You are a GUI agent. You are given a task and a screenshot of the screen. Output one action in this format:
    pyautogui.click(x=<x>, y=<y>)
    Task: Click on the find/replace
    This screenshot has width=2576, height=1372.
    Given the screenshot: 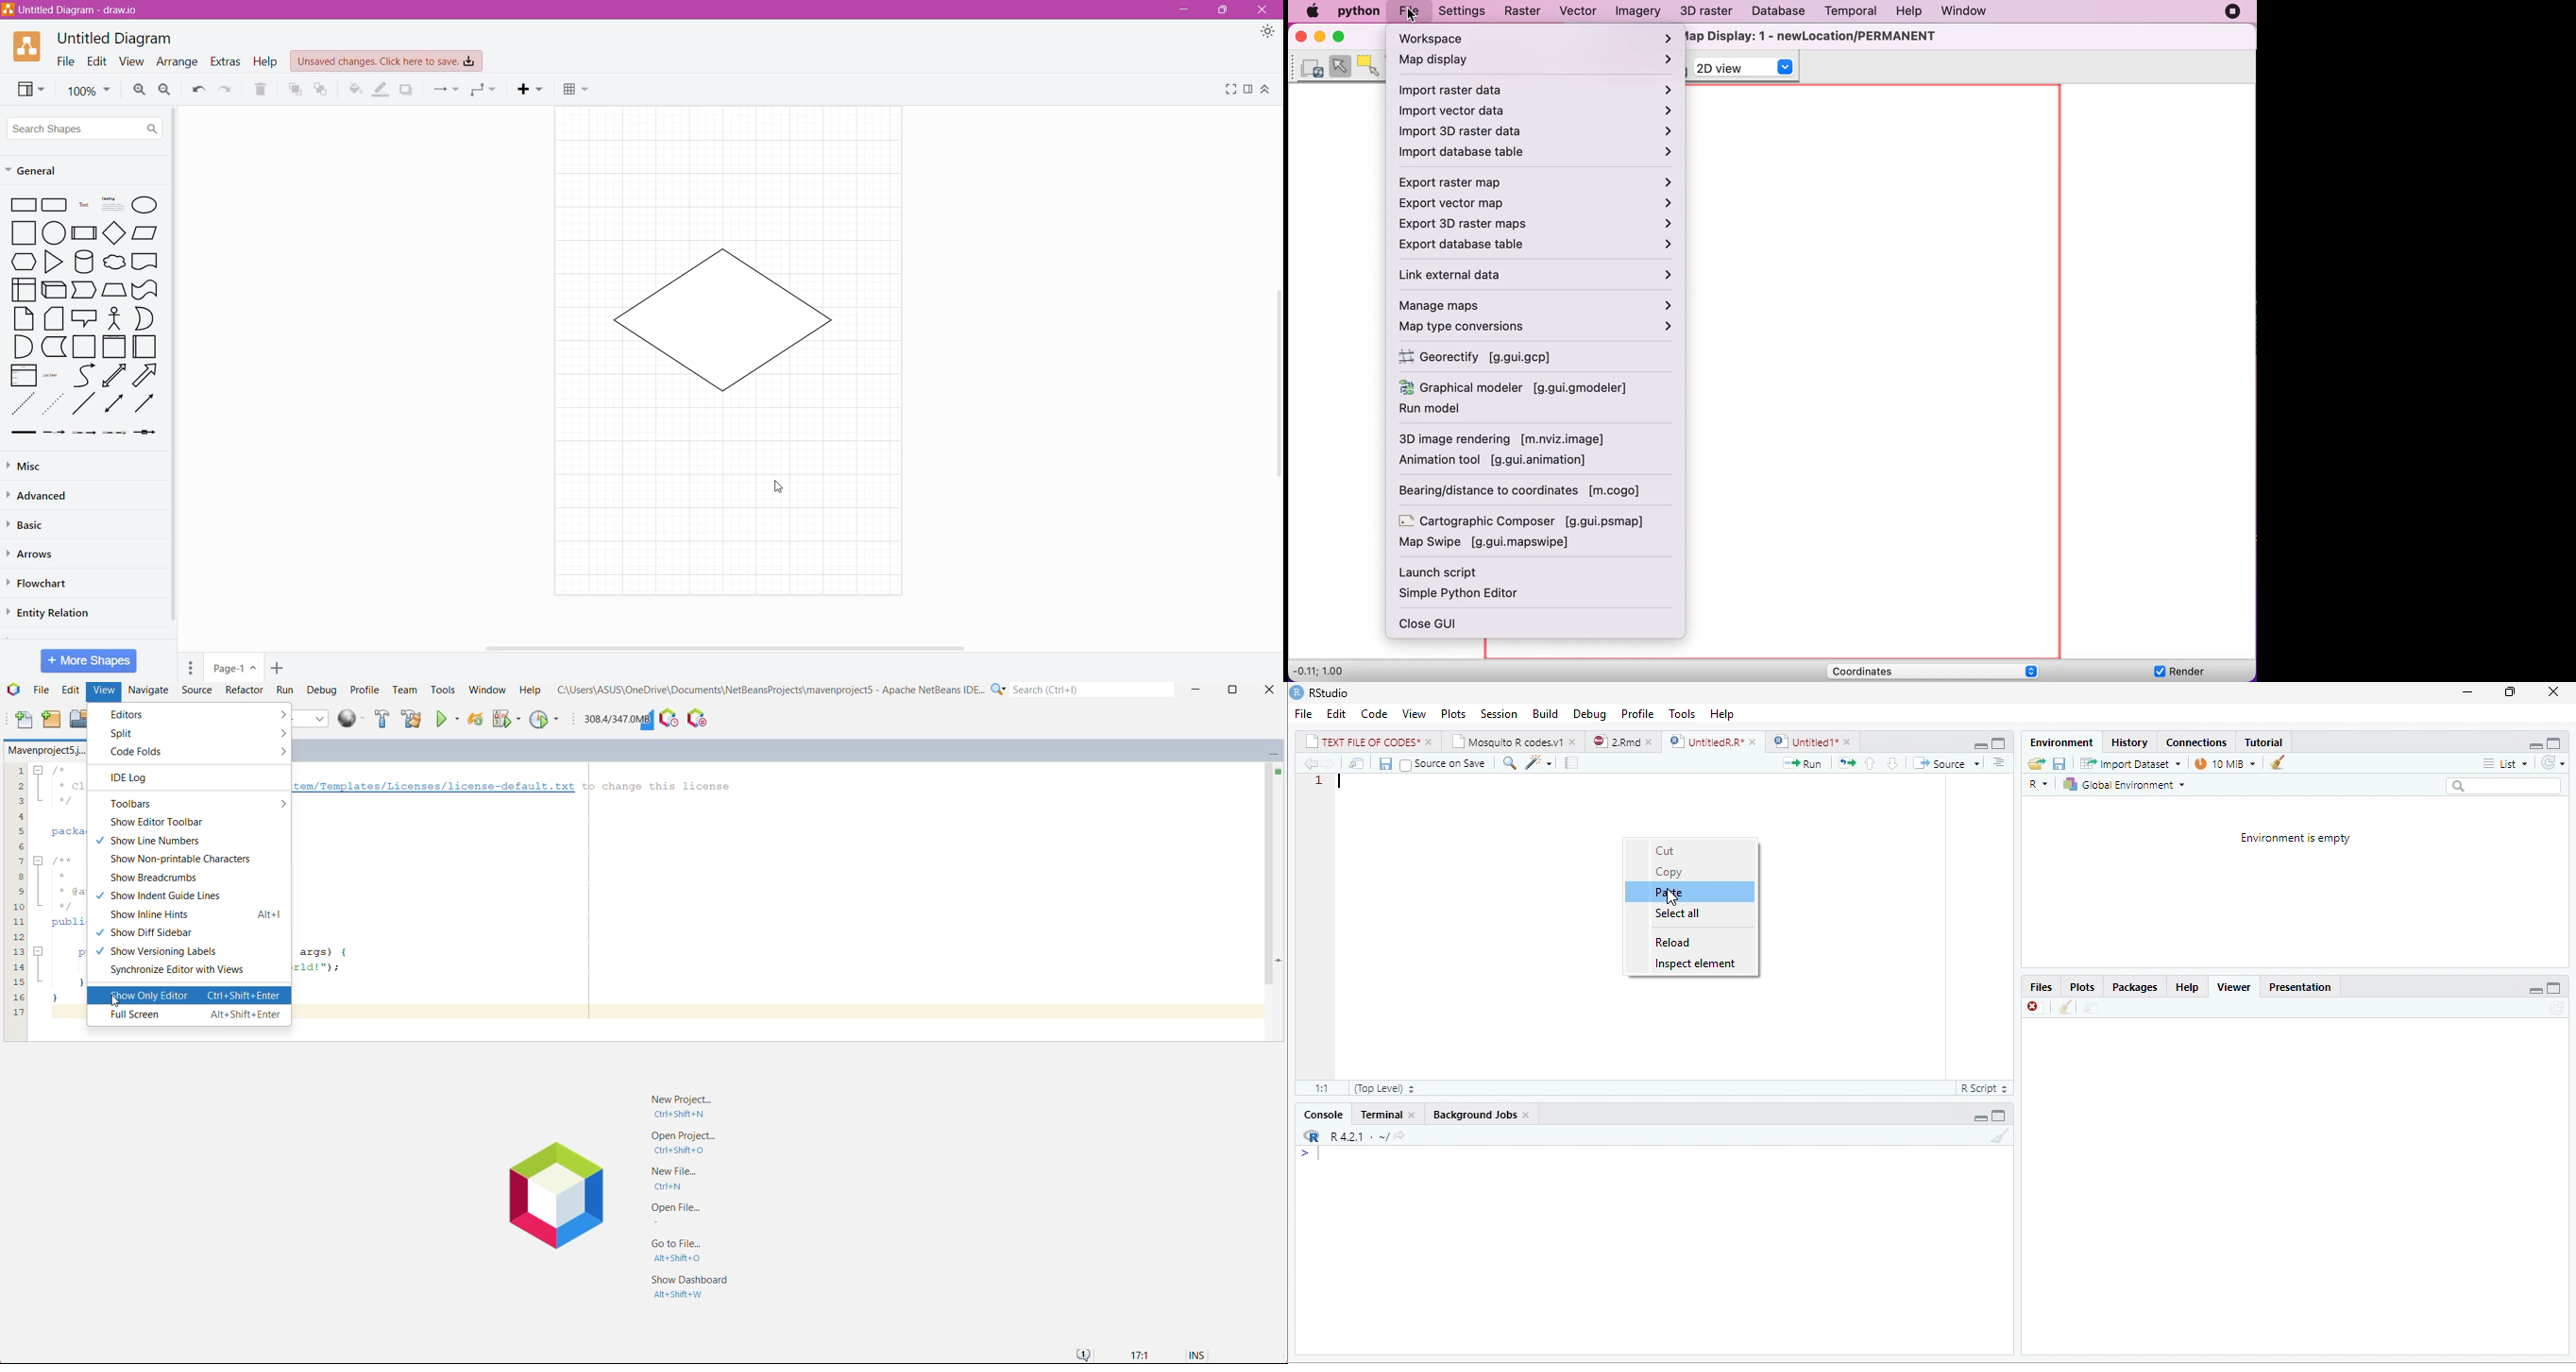 What is the action you would take?
    pyautogui.click(x=1508, y=762)
    